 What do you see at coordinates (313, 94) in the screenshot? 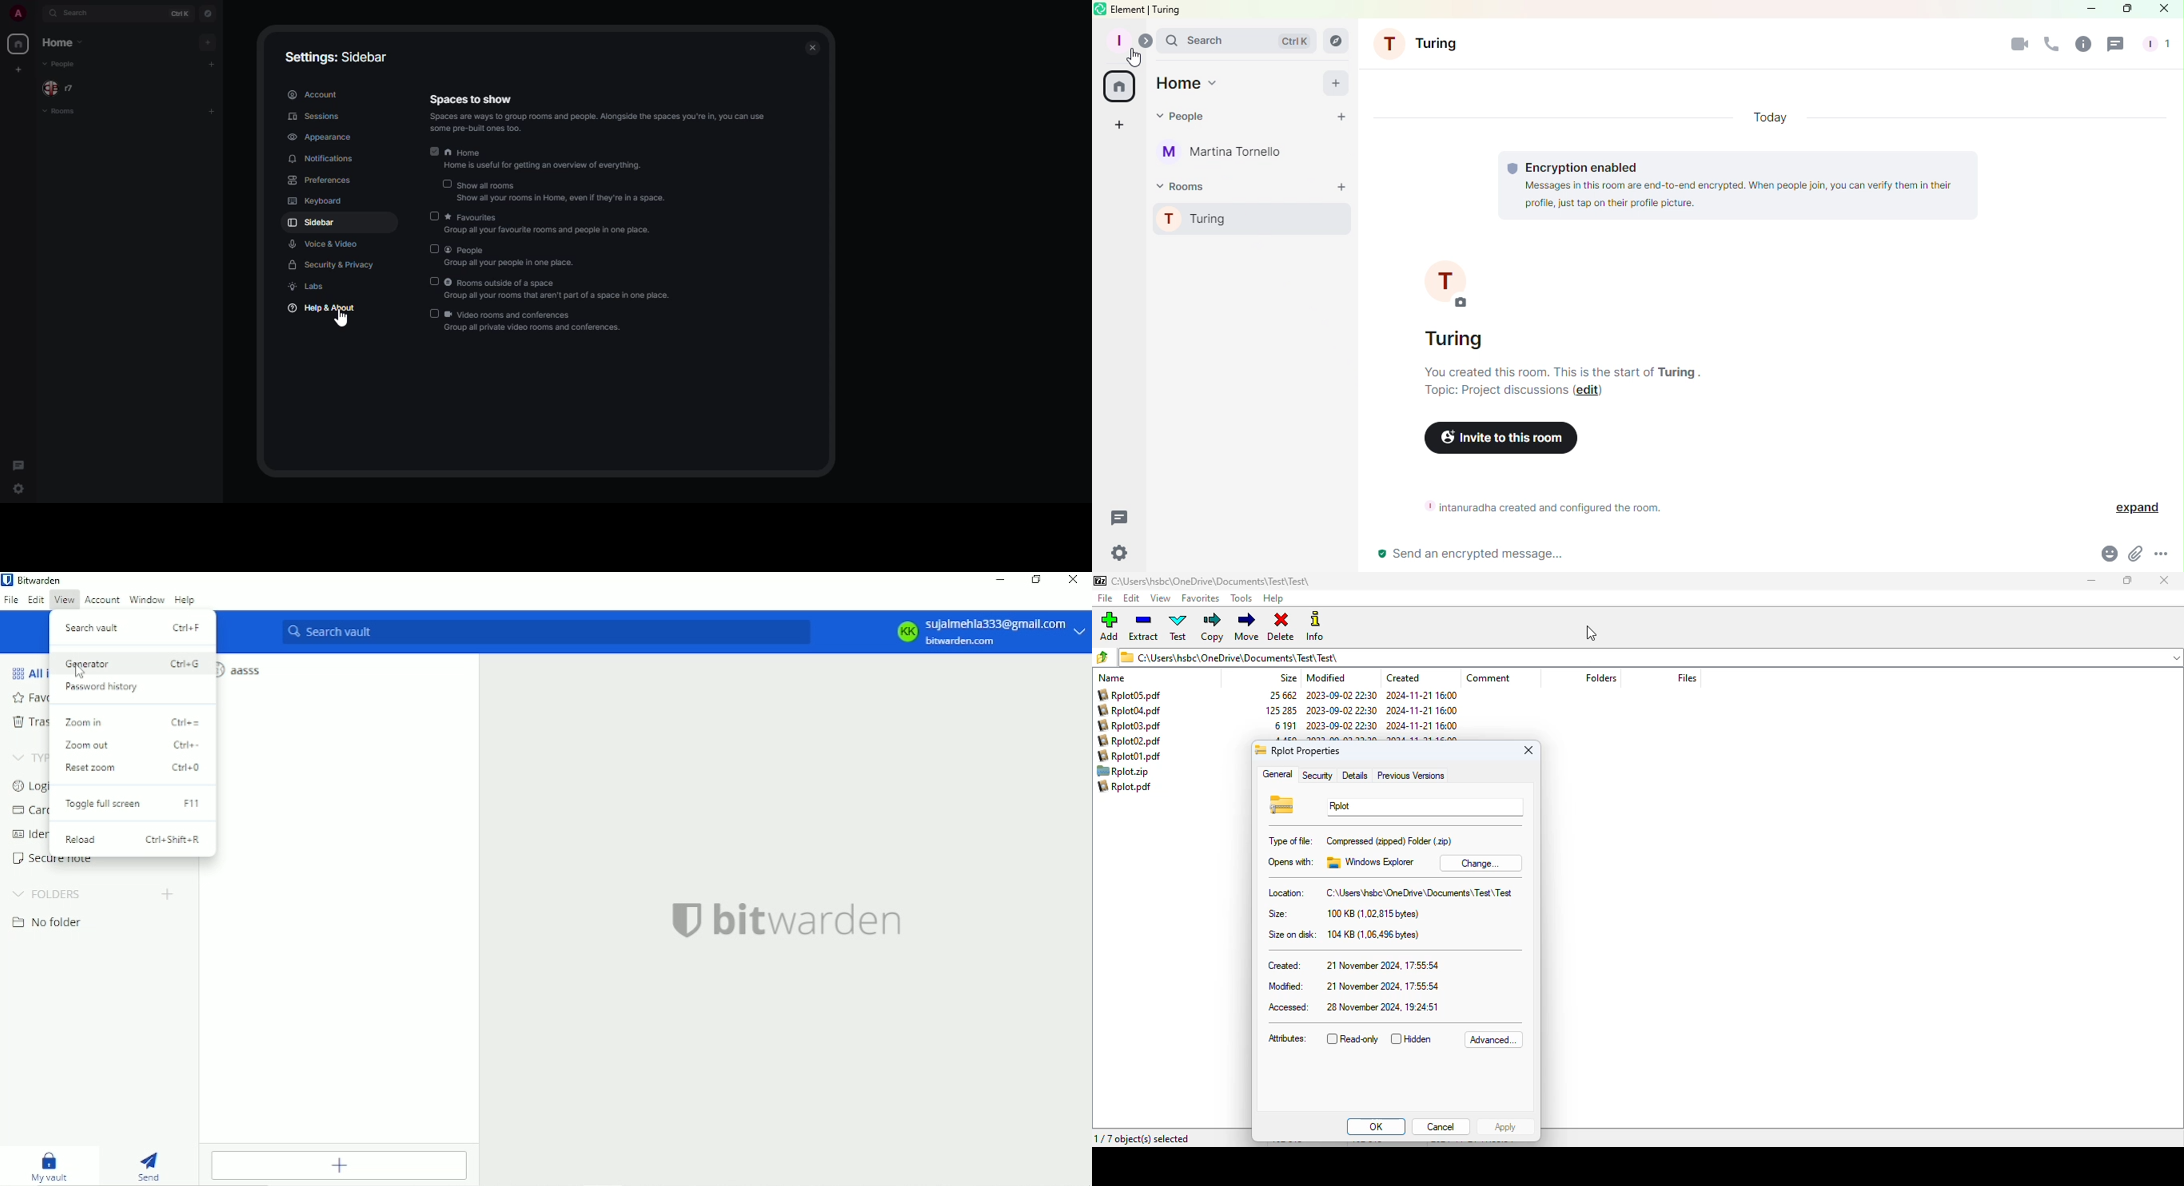
I see `account` at bounding box center [313, 94].